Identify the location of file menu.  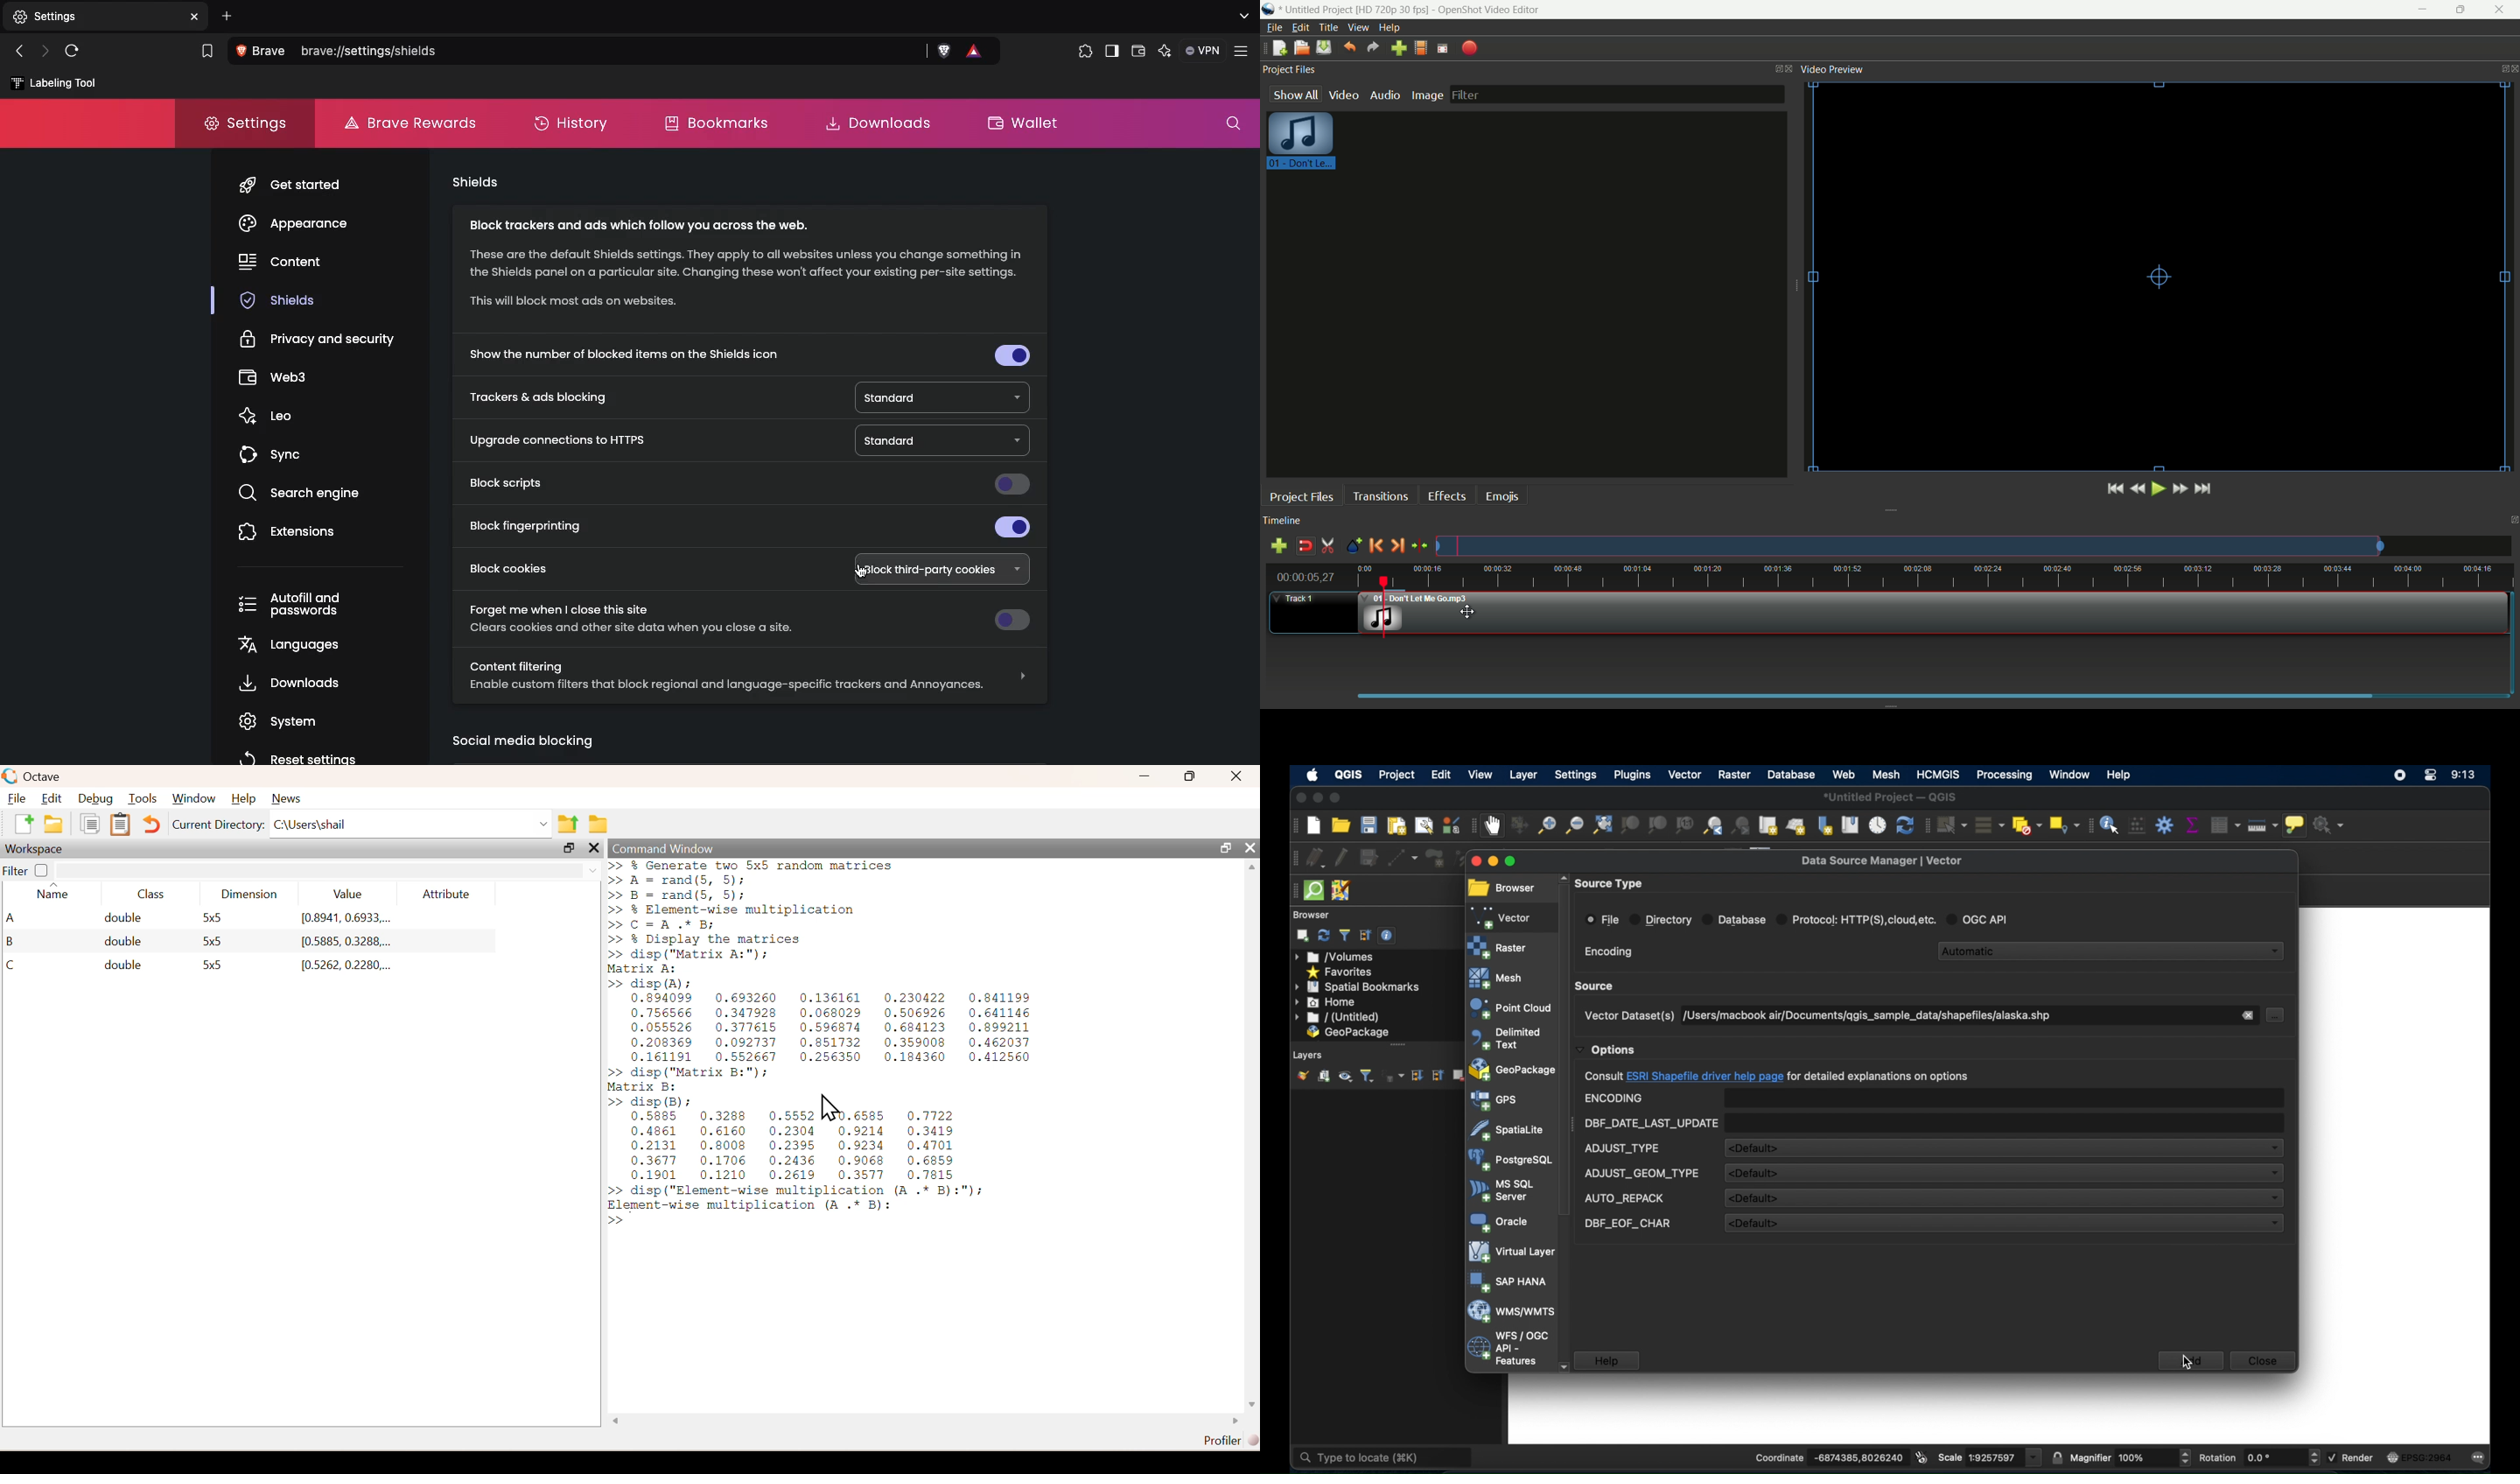
(1272, 28).